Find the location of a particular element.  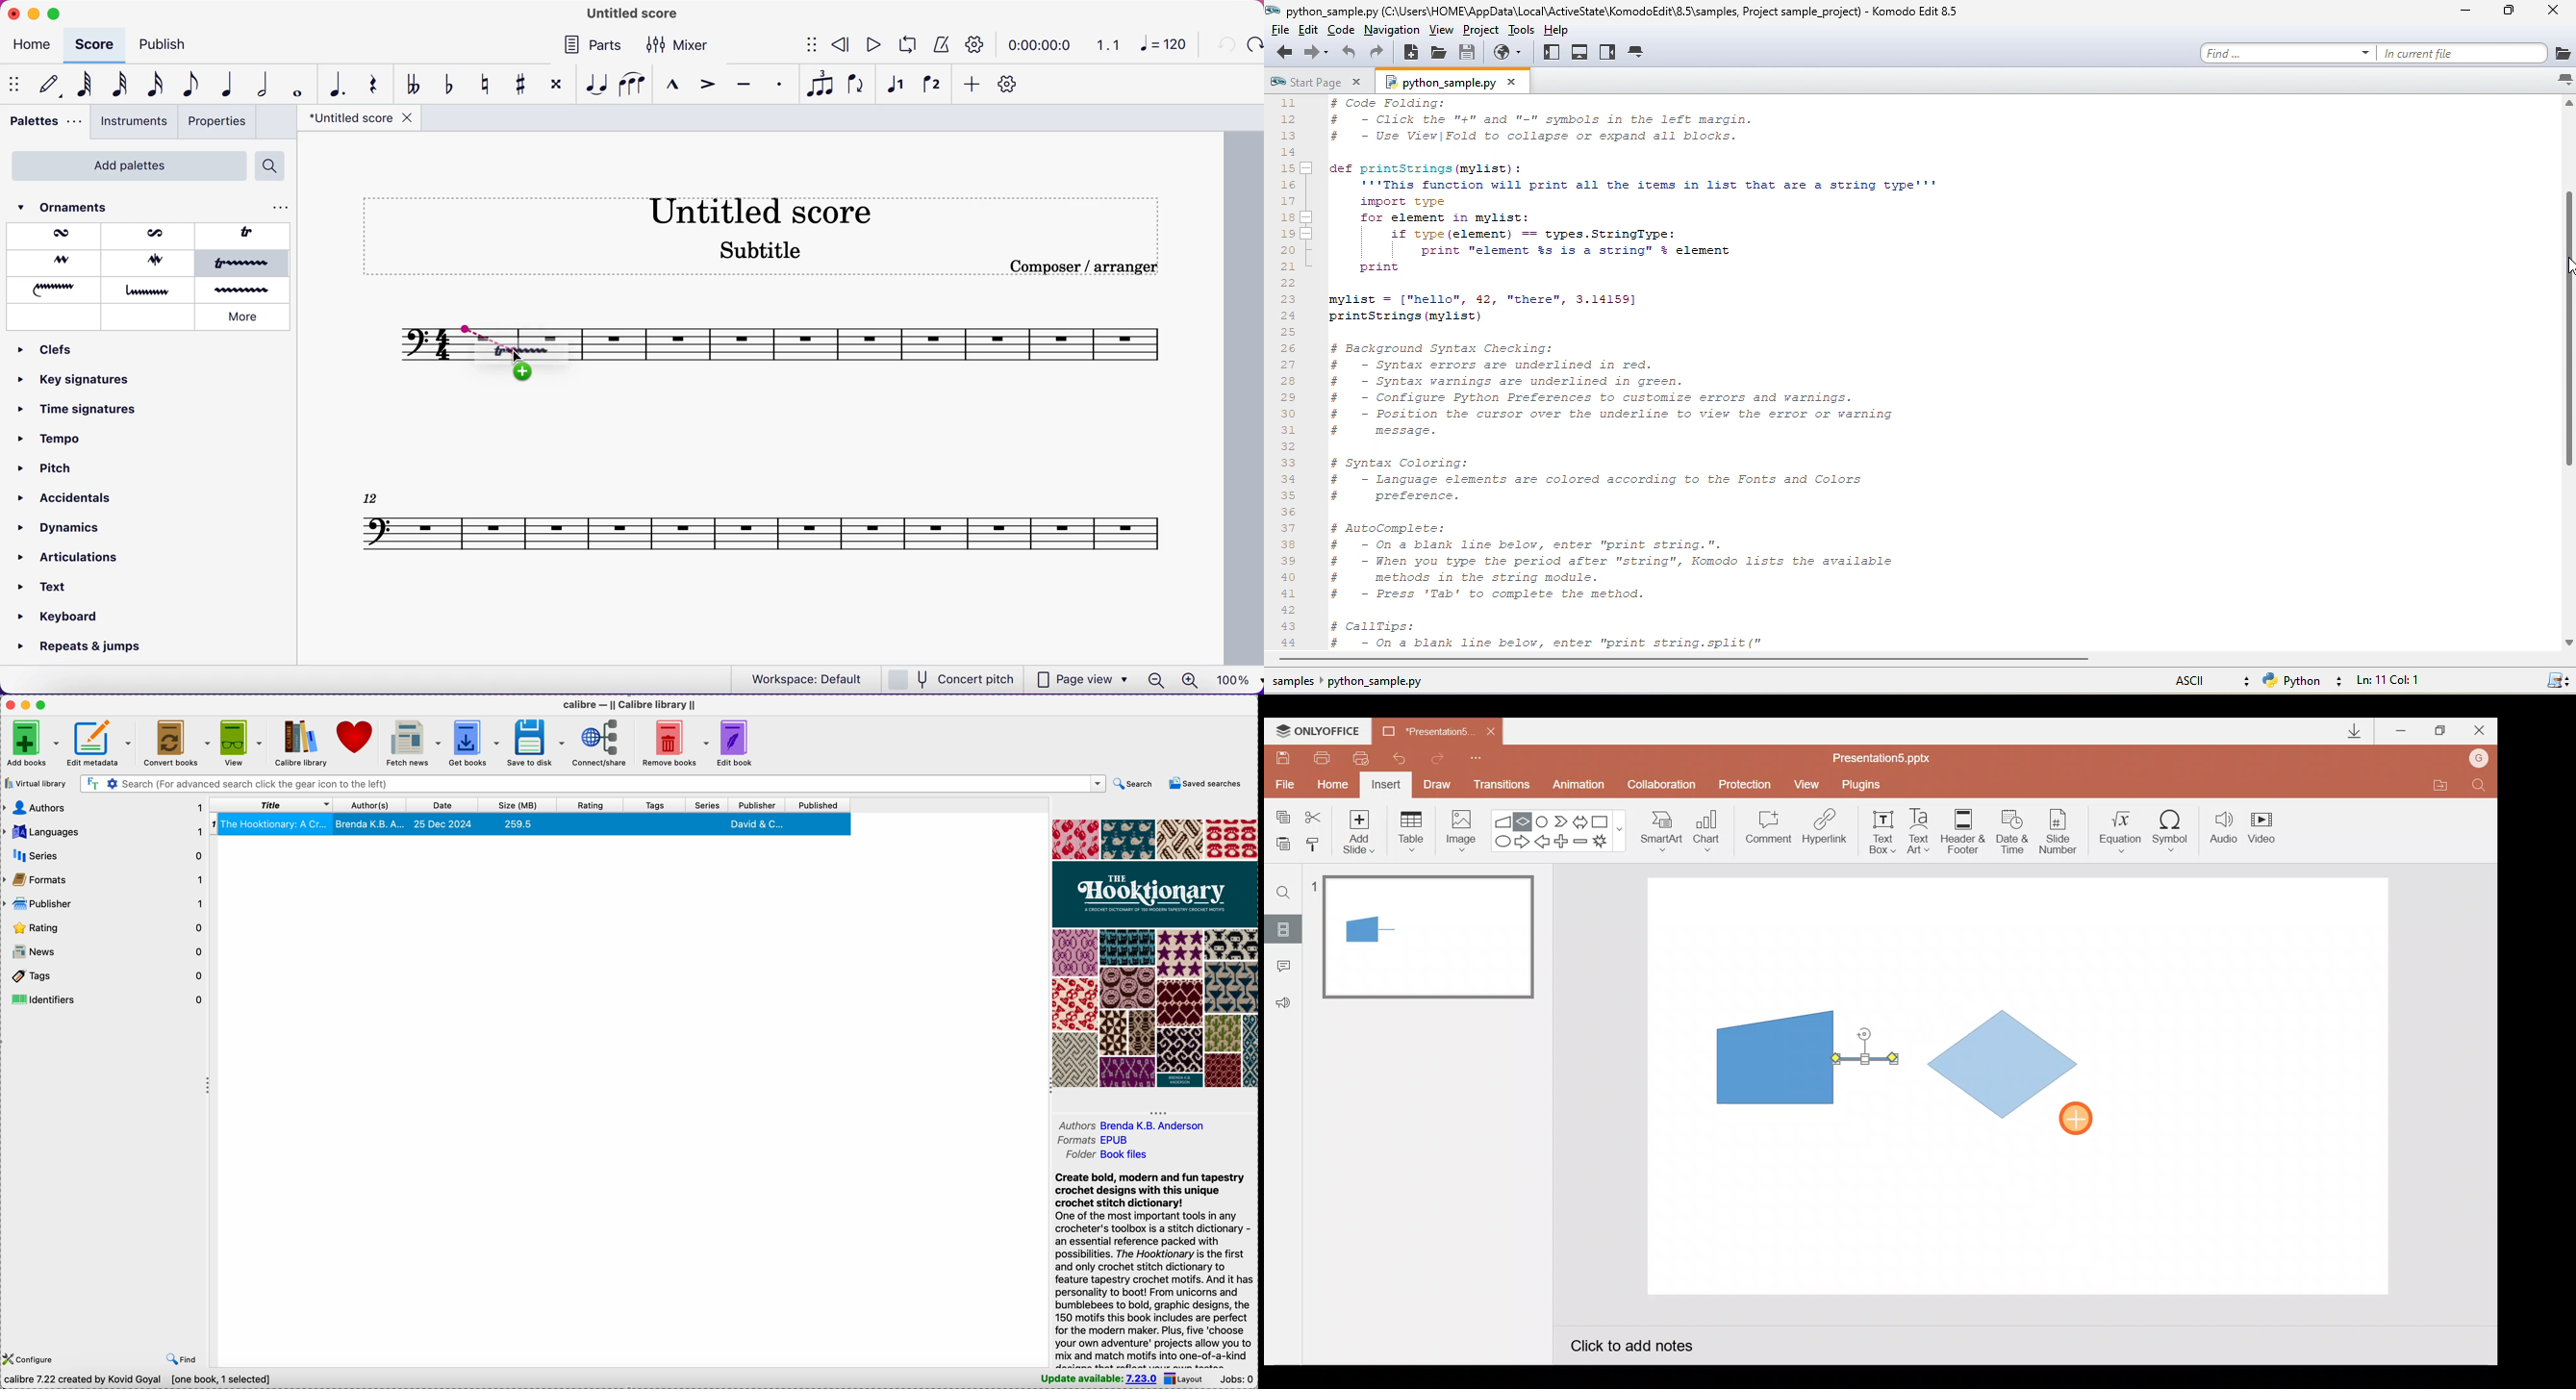

Click to add notes is located at coordinates (1630, 1348).